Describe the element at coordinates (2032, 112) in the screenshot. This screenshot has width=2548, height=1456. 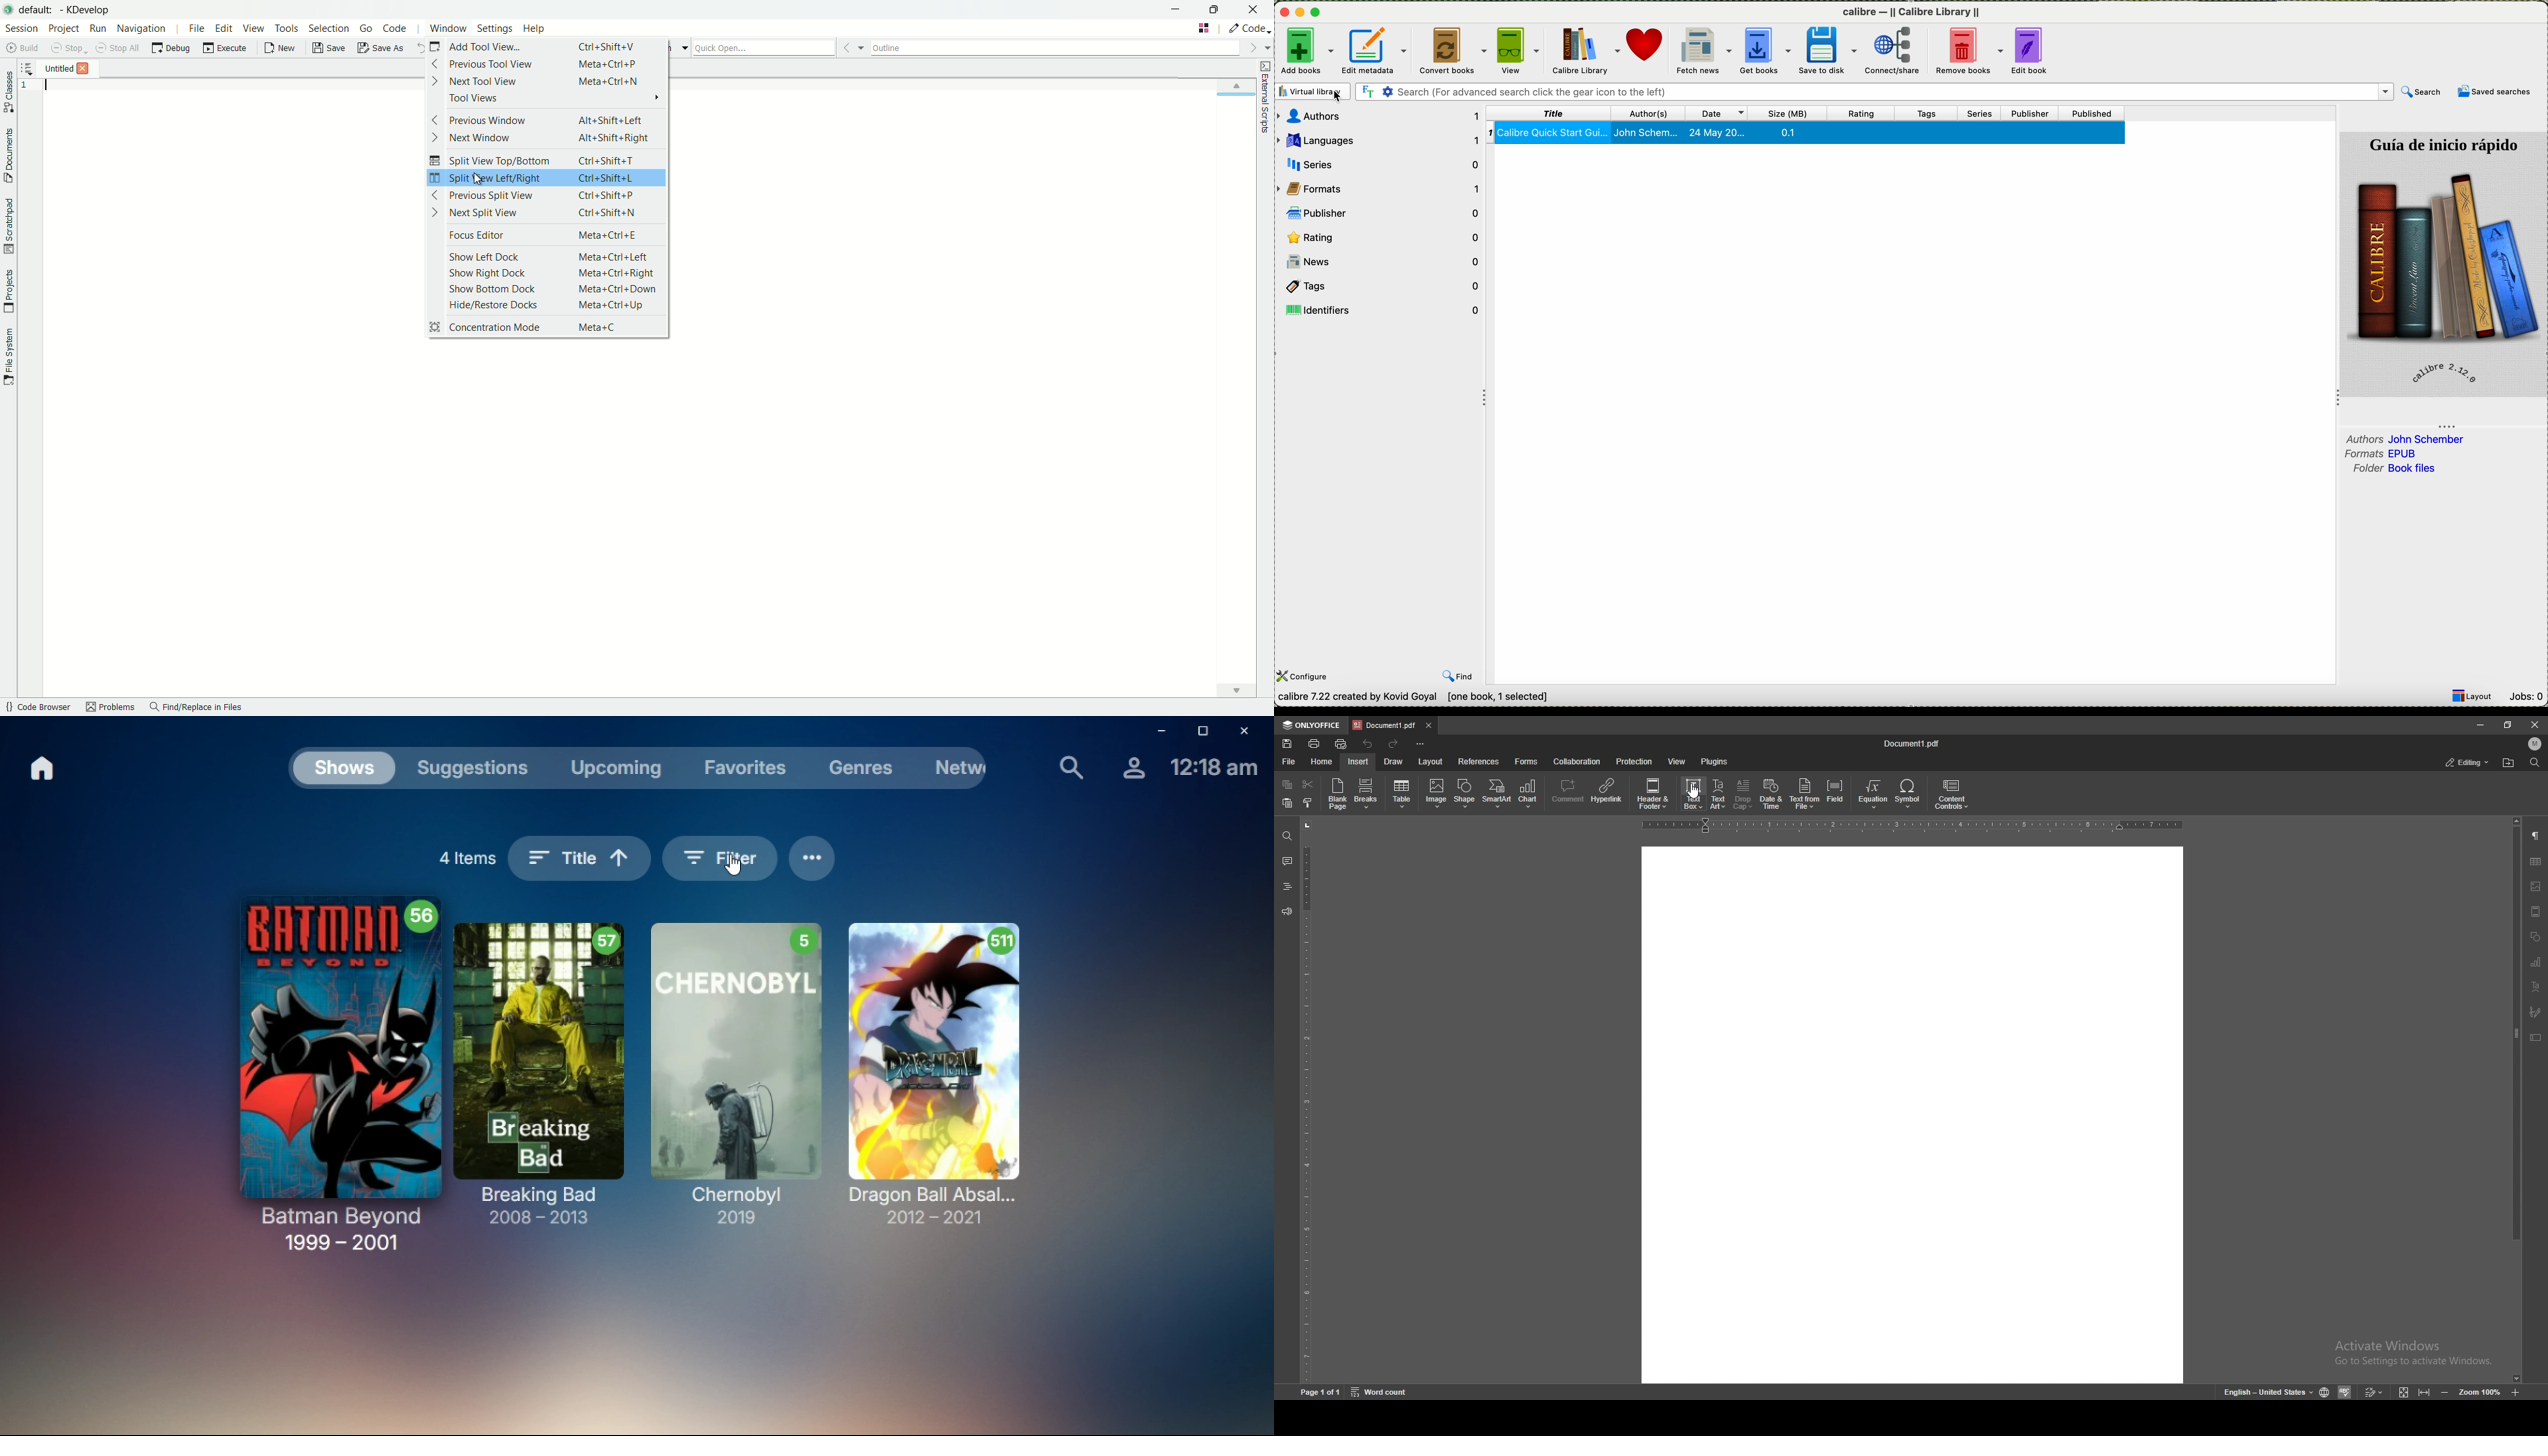
I see `publisher` at that location.